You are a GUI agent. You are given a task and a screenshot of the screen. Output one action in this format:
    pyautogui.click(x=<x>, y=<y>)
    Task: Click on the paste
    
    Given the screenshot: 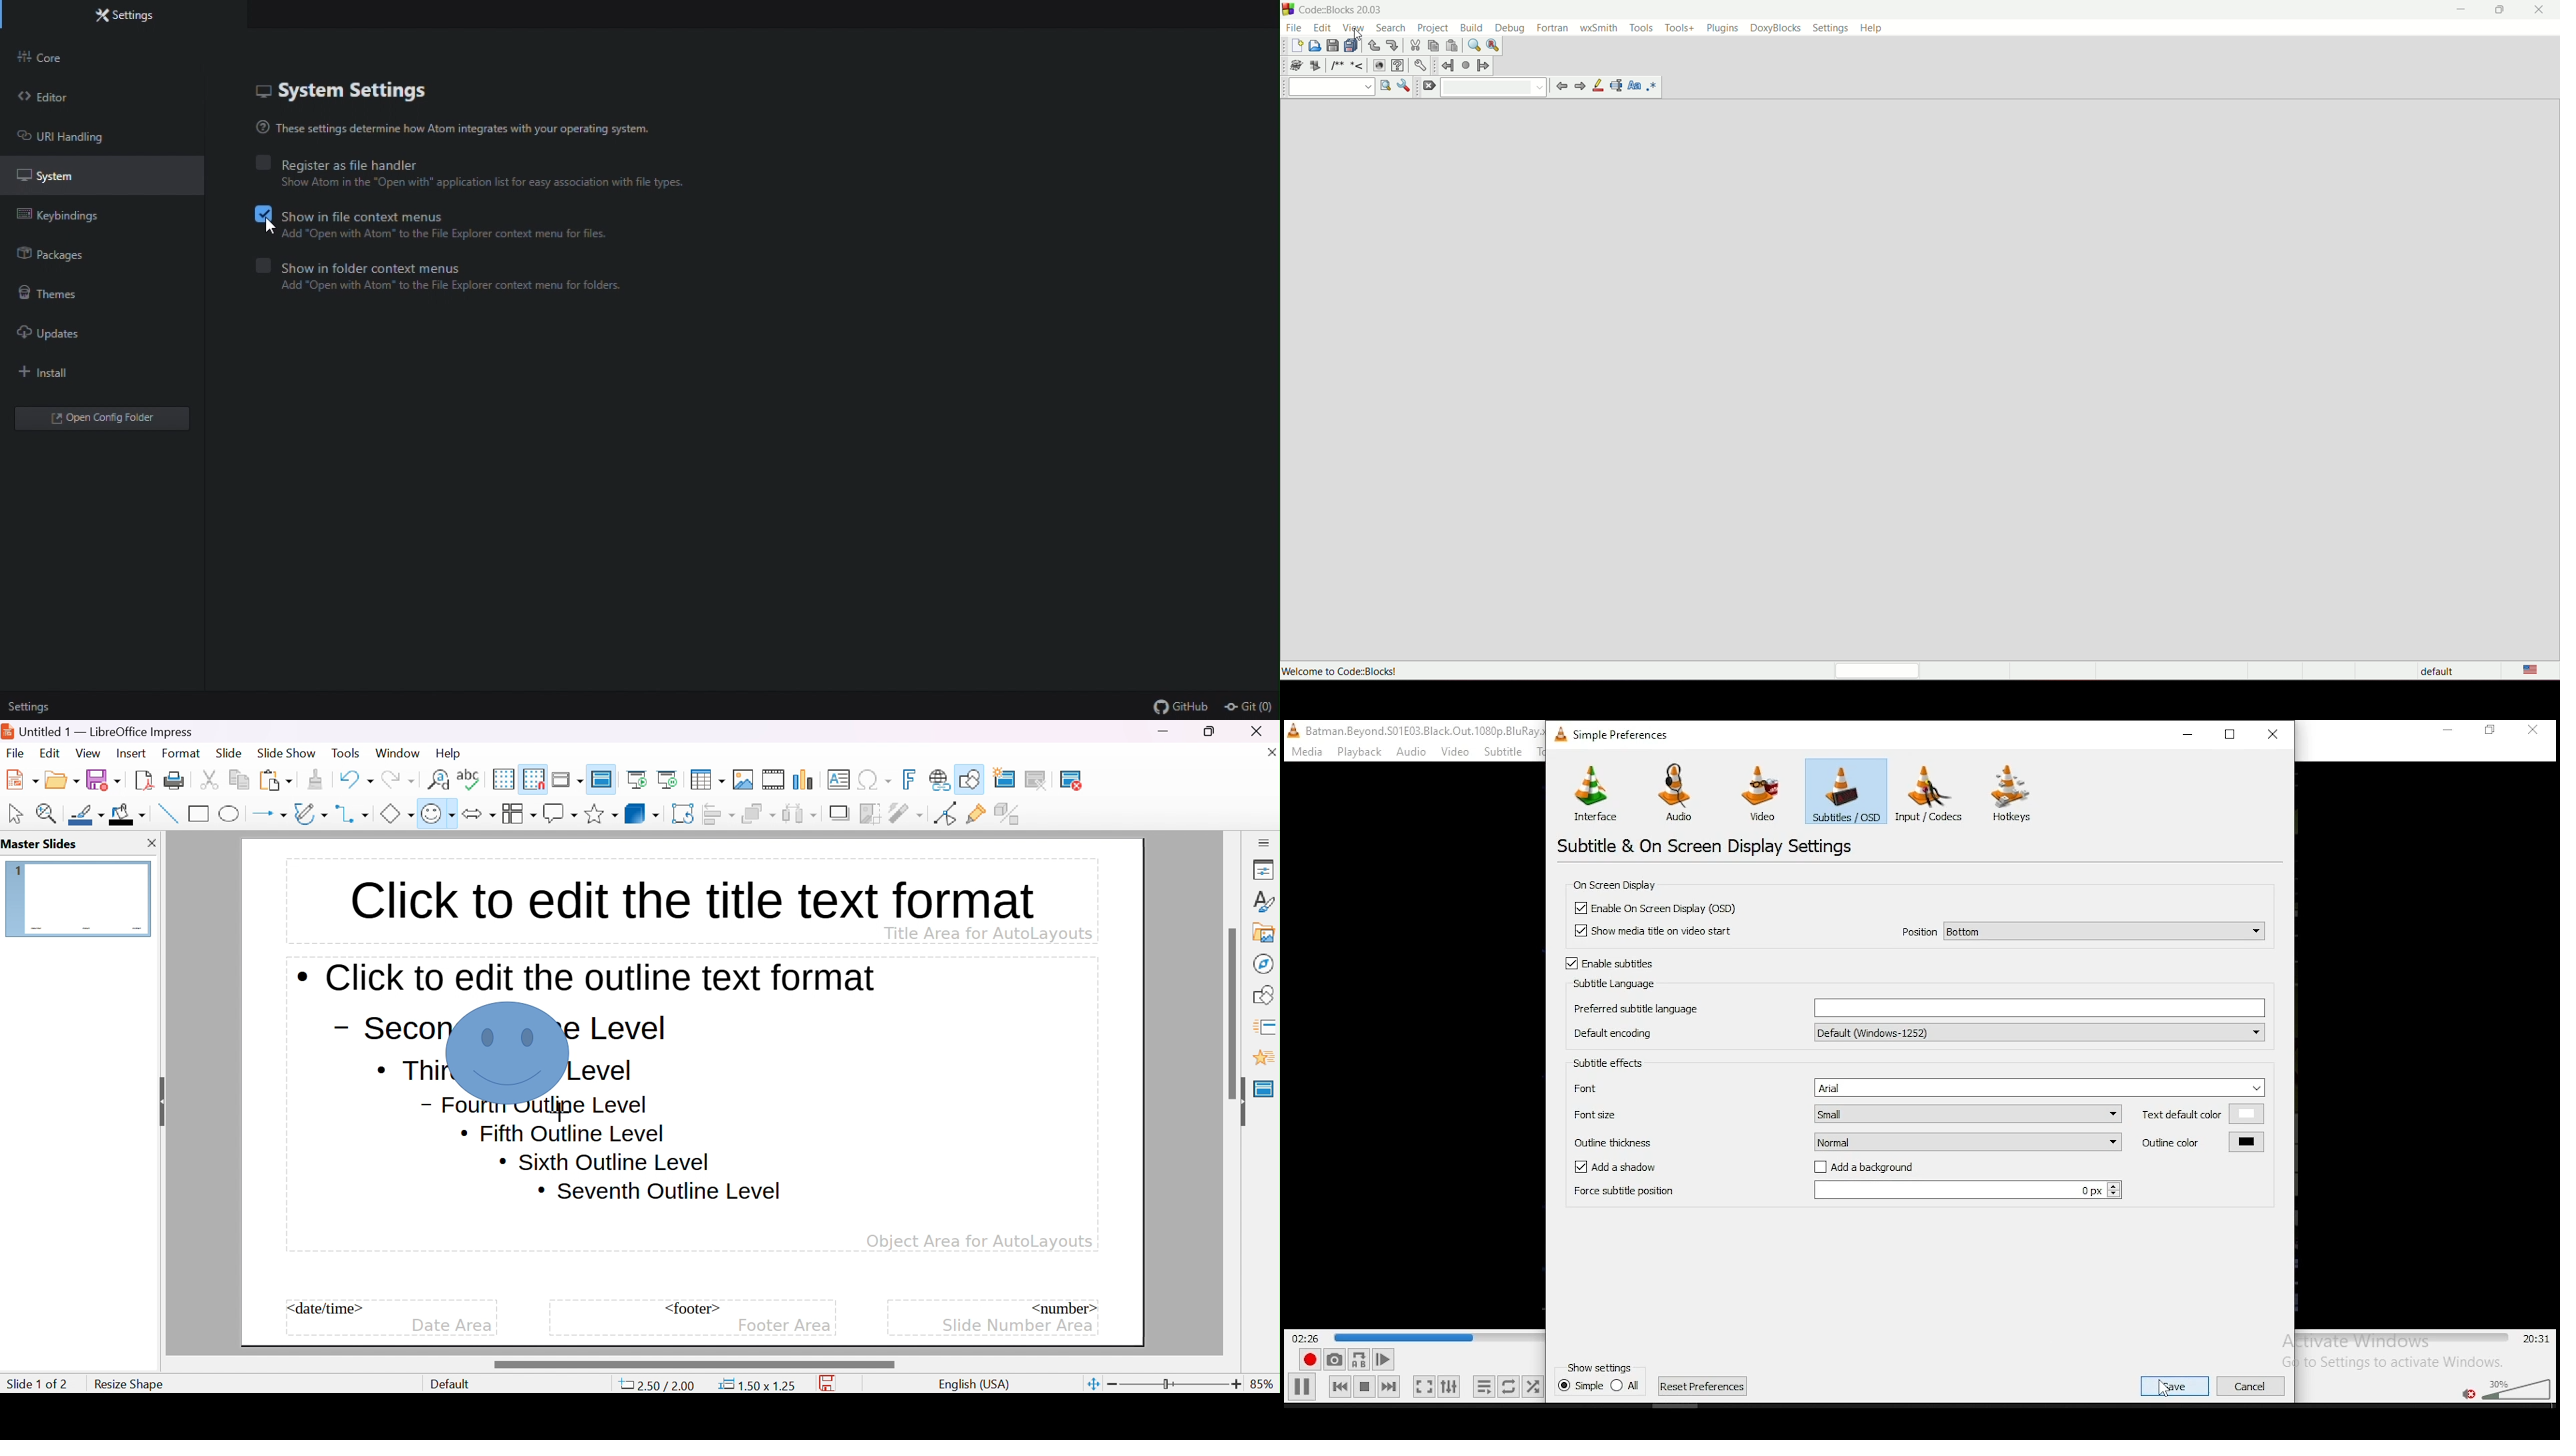 What is the action you would take?
    pyautogui.click(x=276, y=779)
    